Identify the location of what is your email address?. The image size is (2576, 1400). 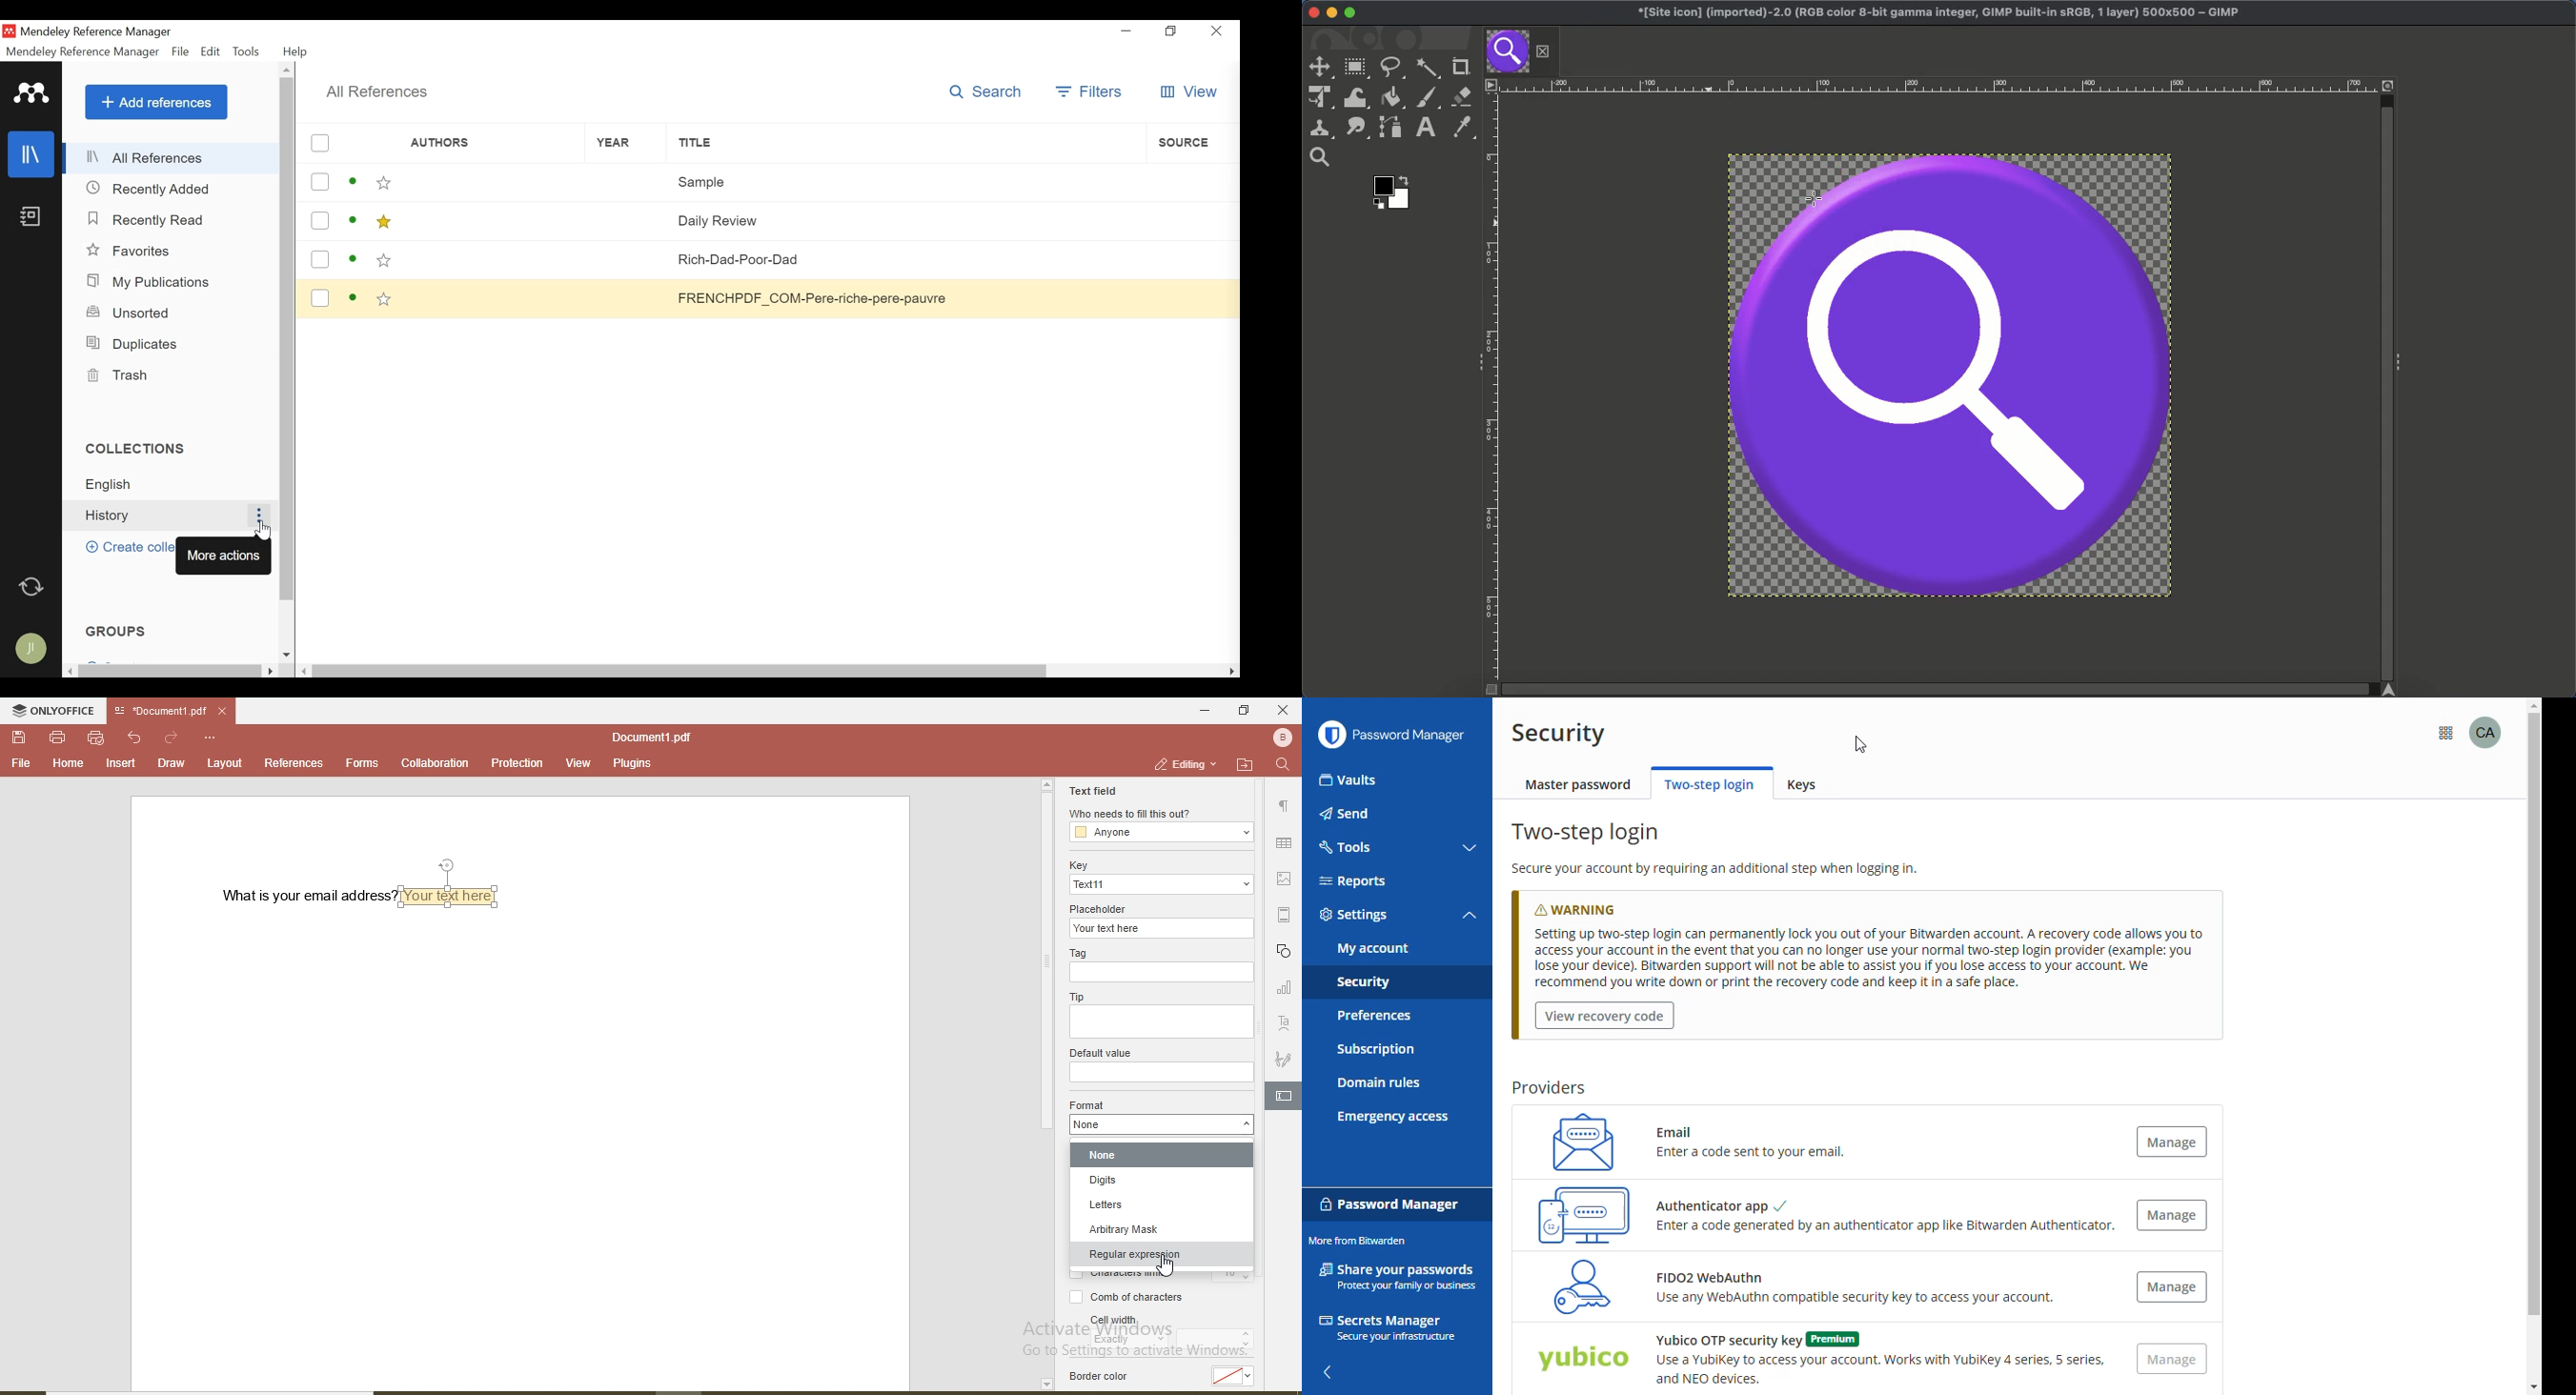
(301, 896).